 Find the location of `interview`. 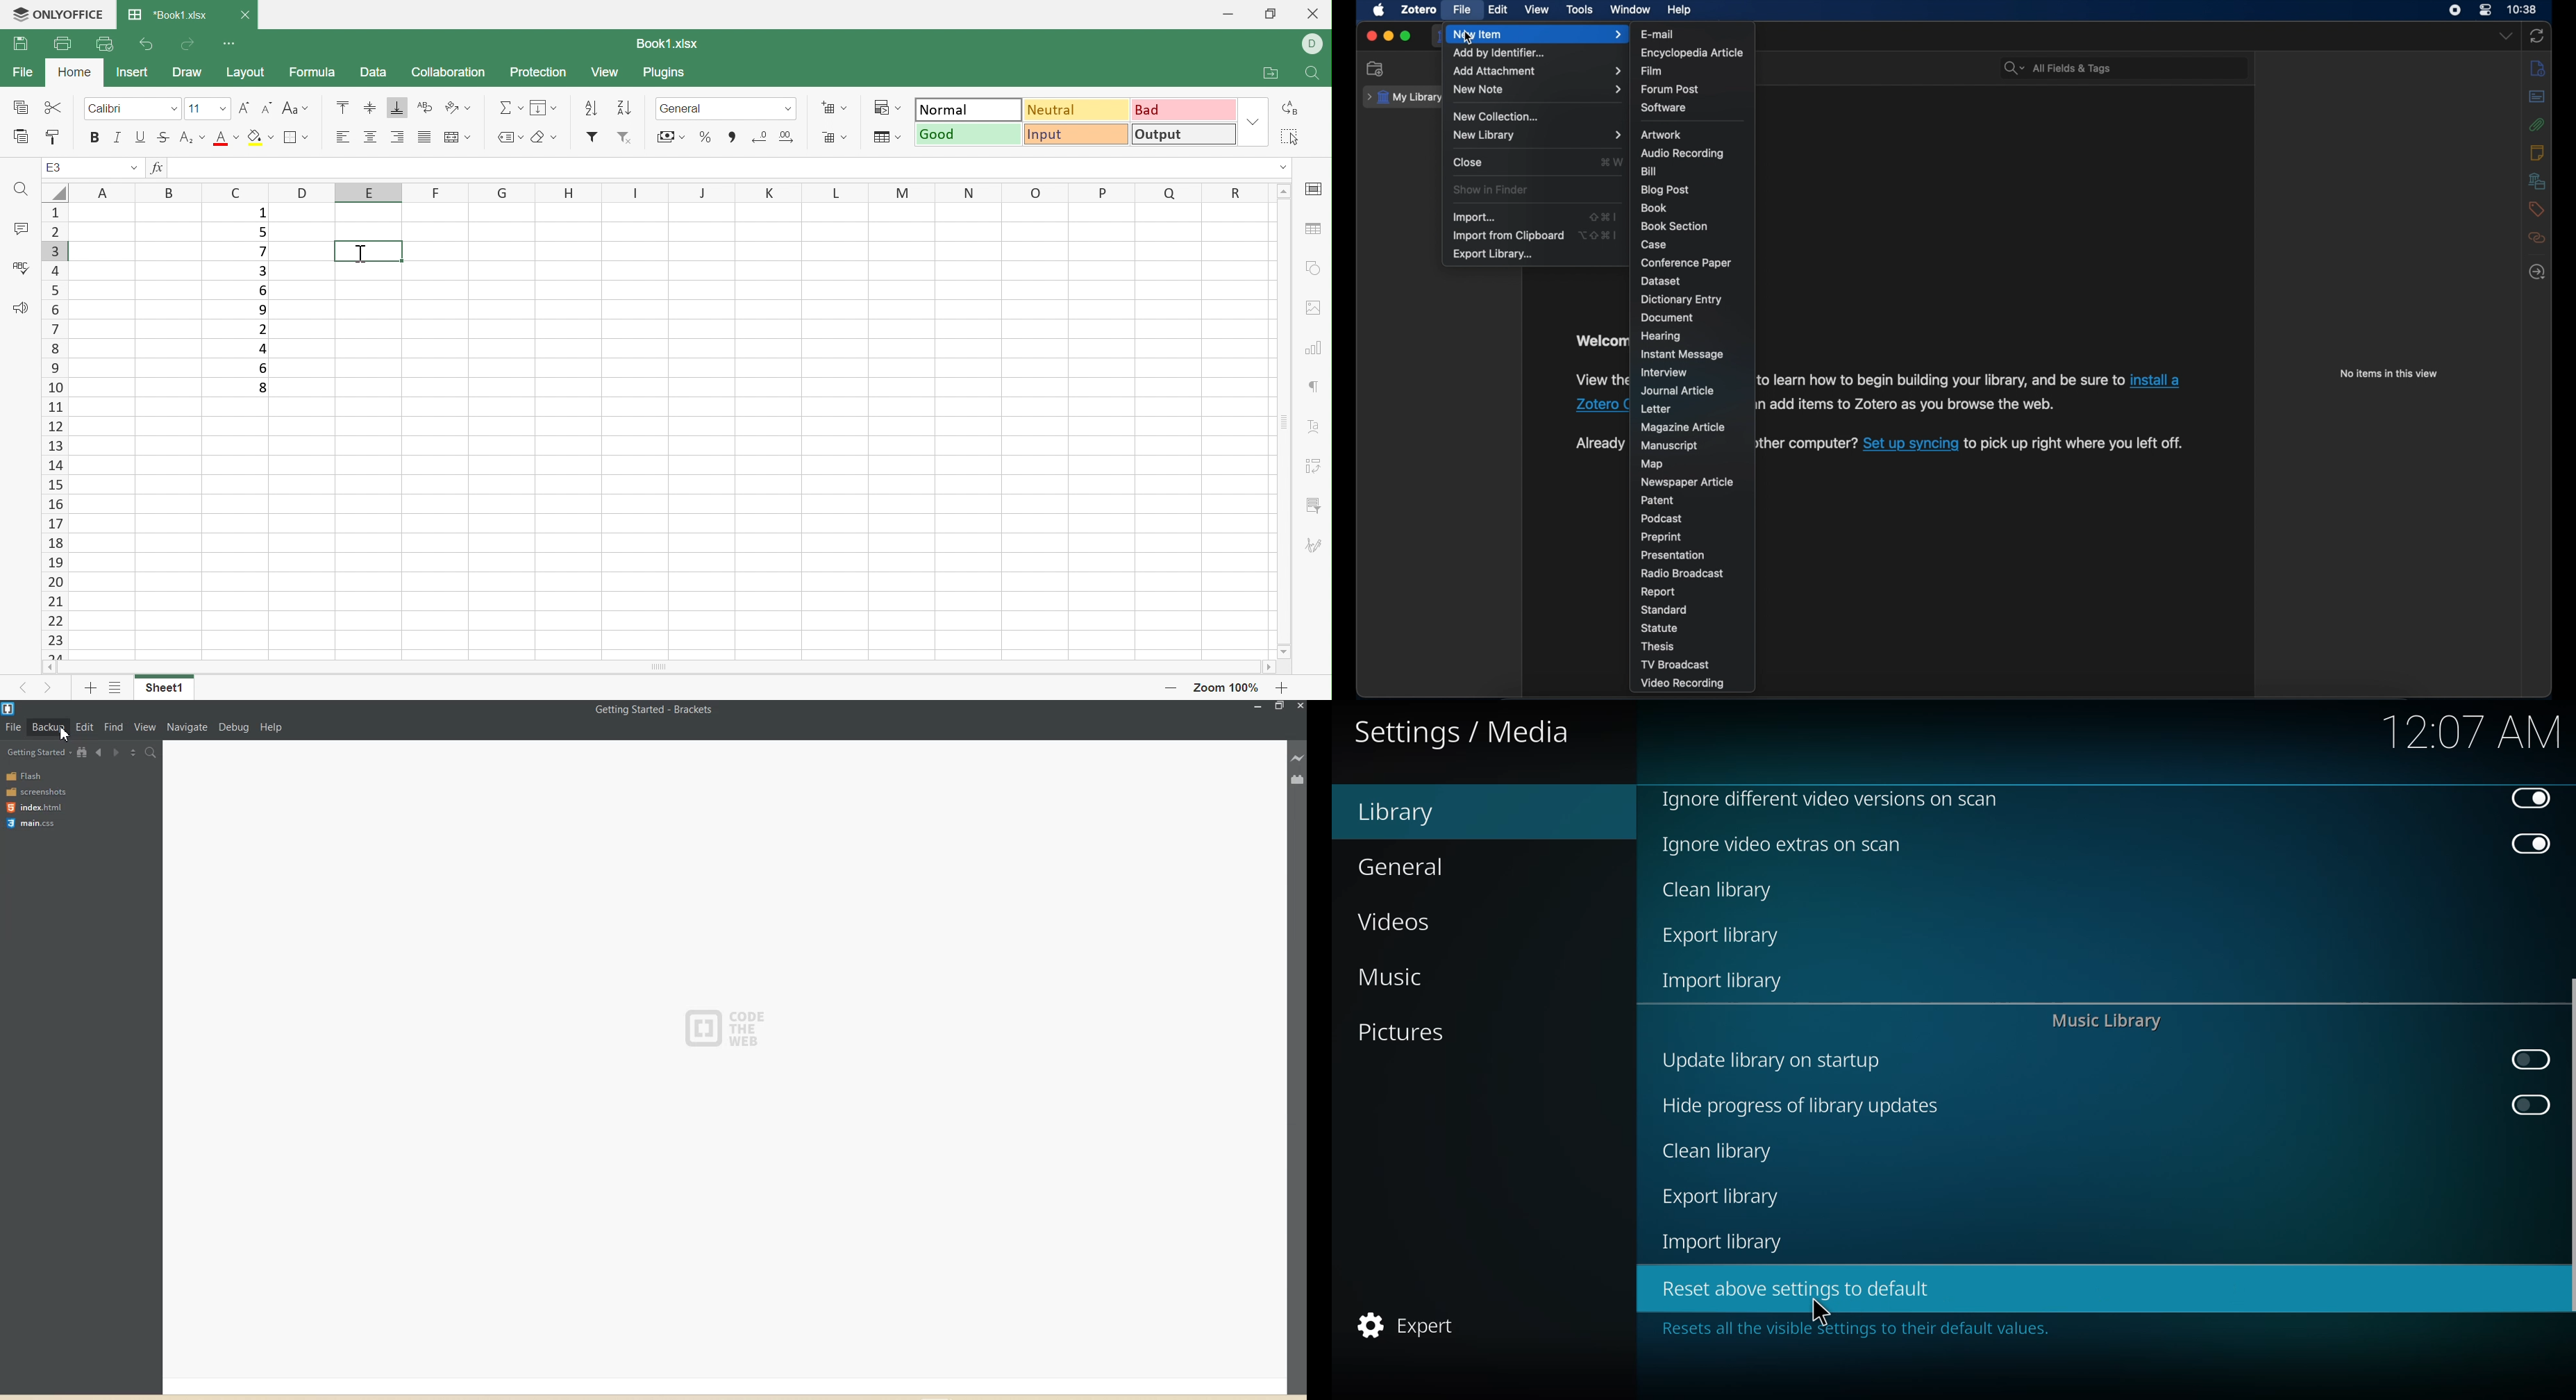

interview is located at coordinates (1665, 373).